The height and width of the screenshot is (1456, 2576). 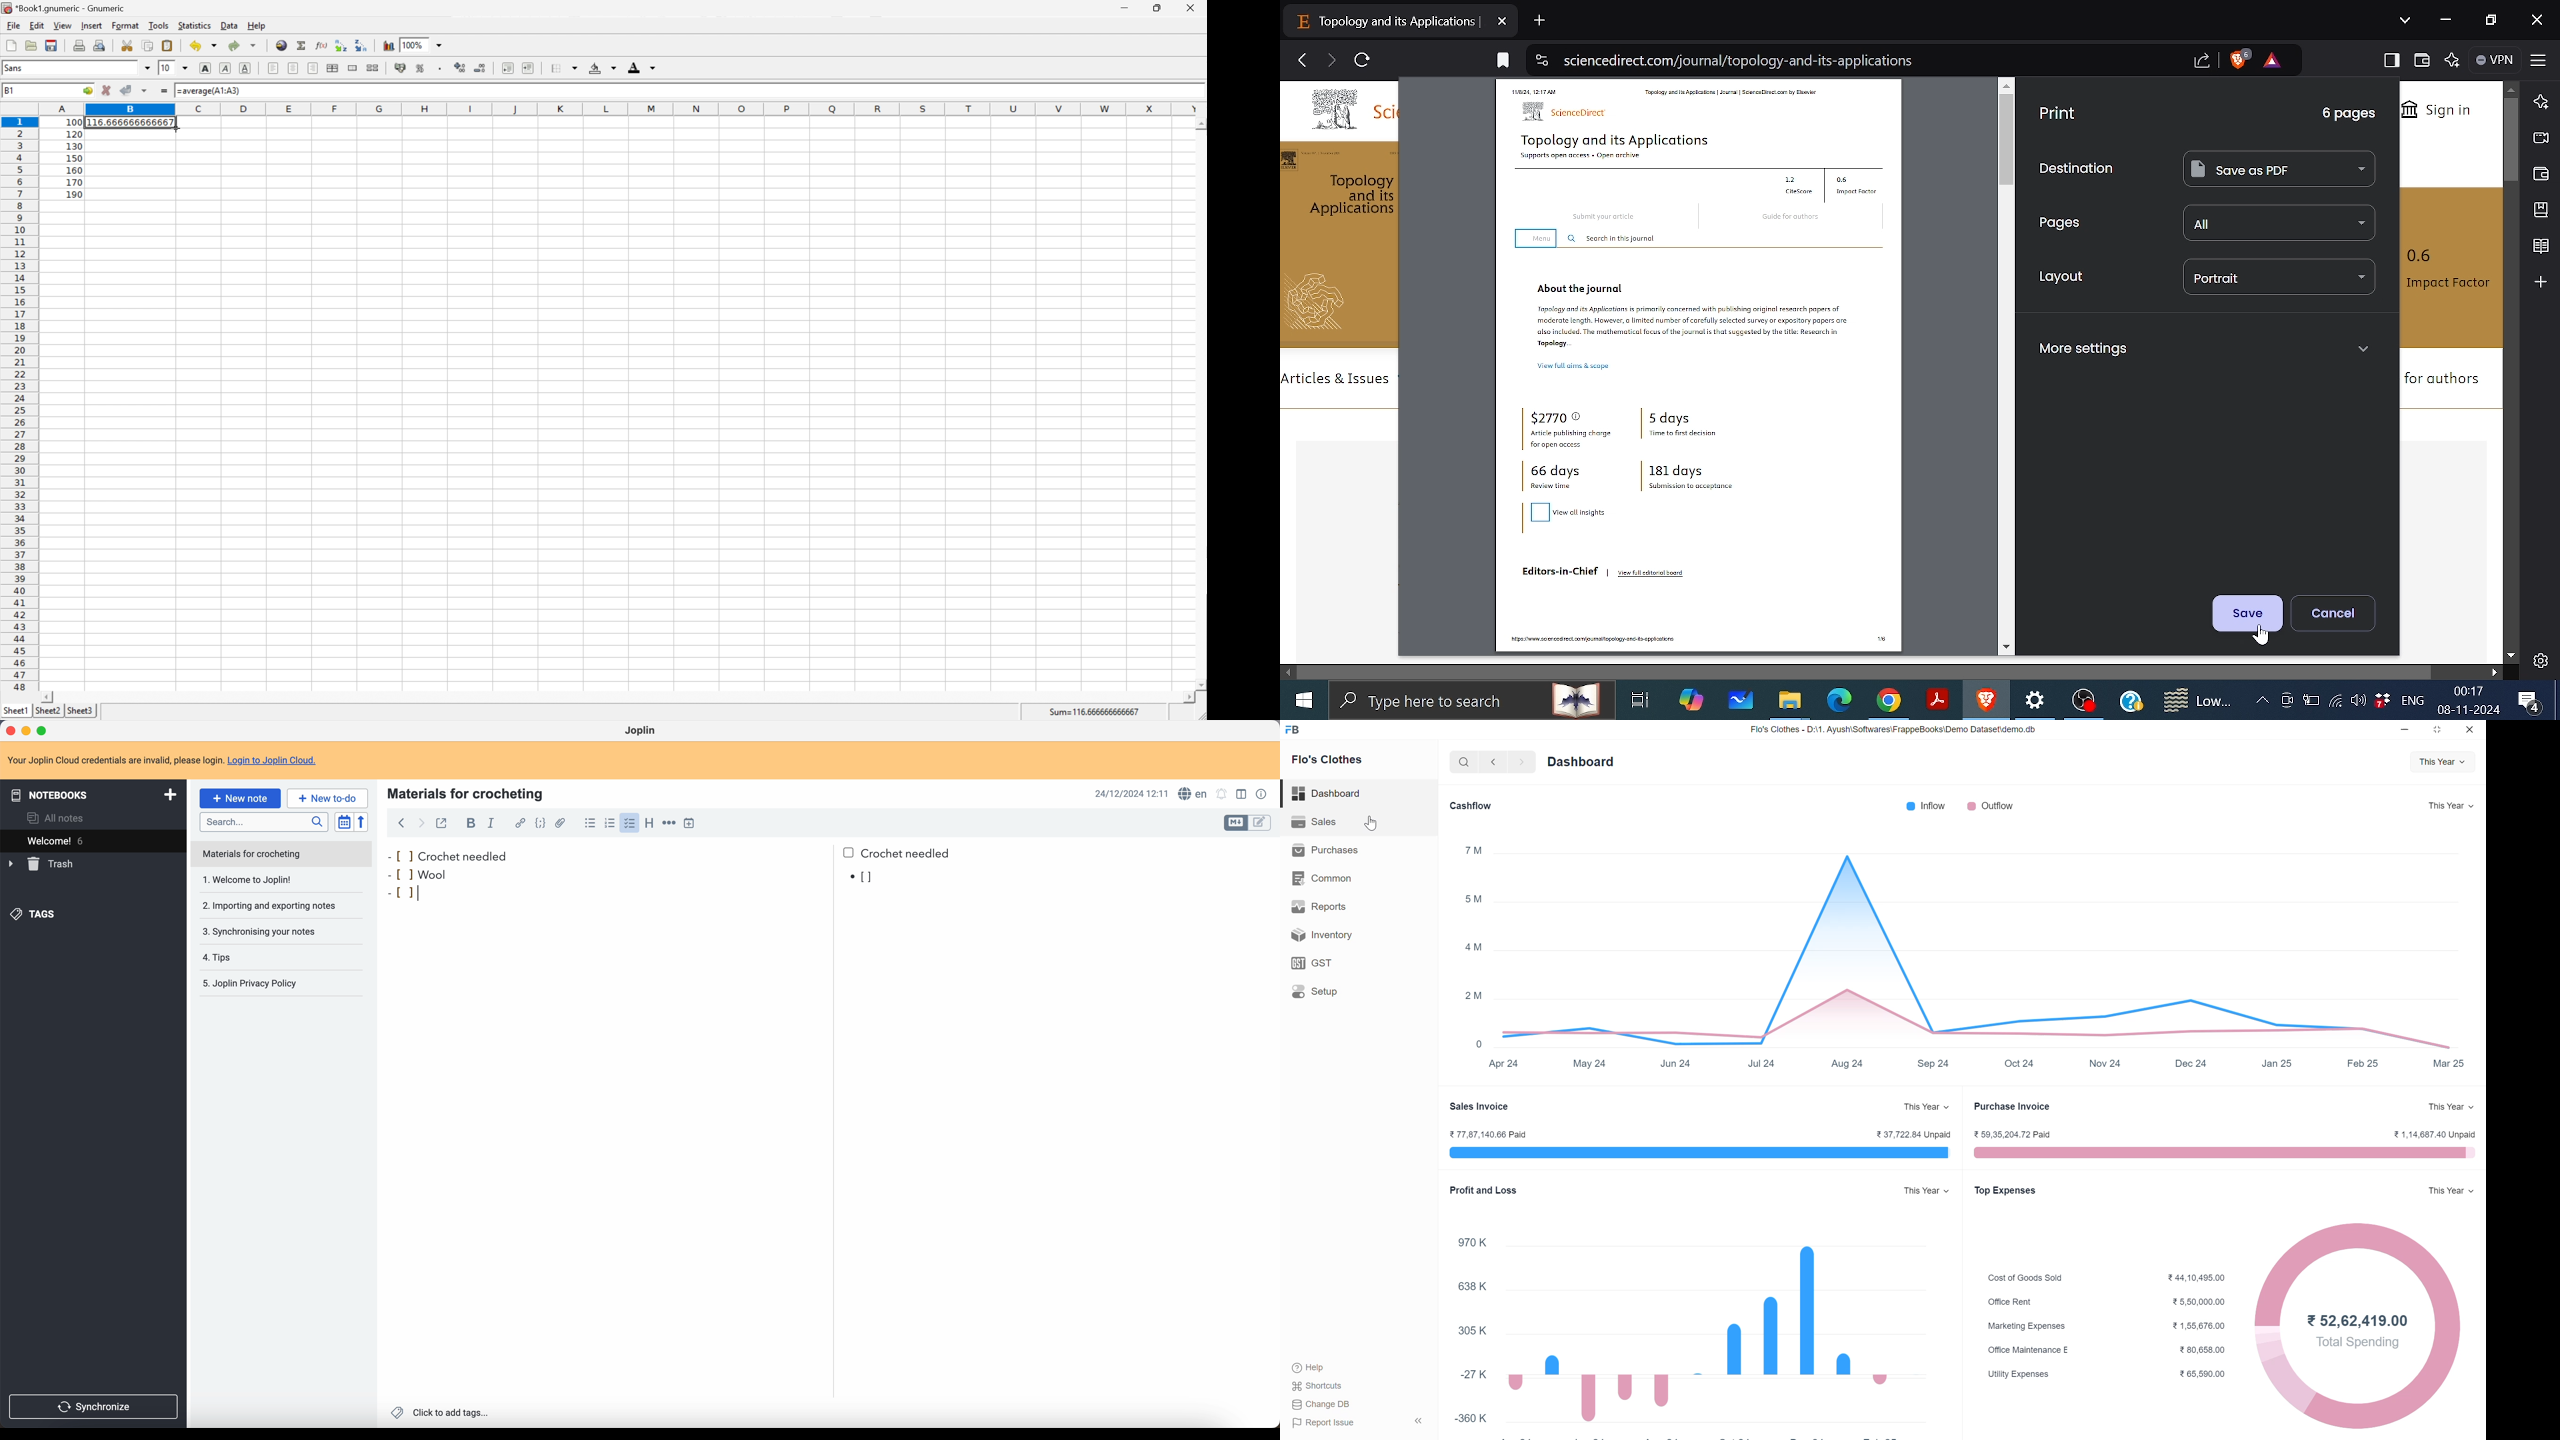 I want to click on Flo's Clothes, so click(x=1332, y=761).